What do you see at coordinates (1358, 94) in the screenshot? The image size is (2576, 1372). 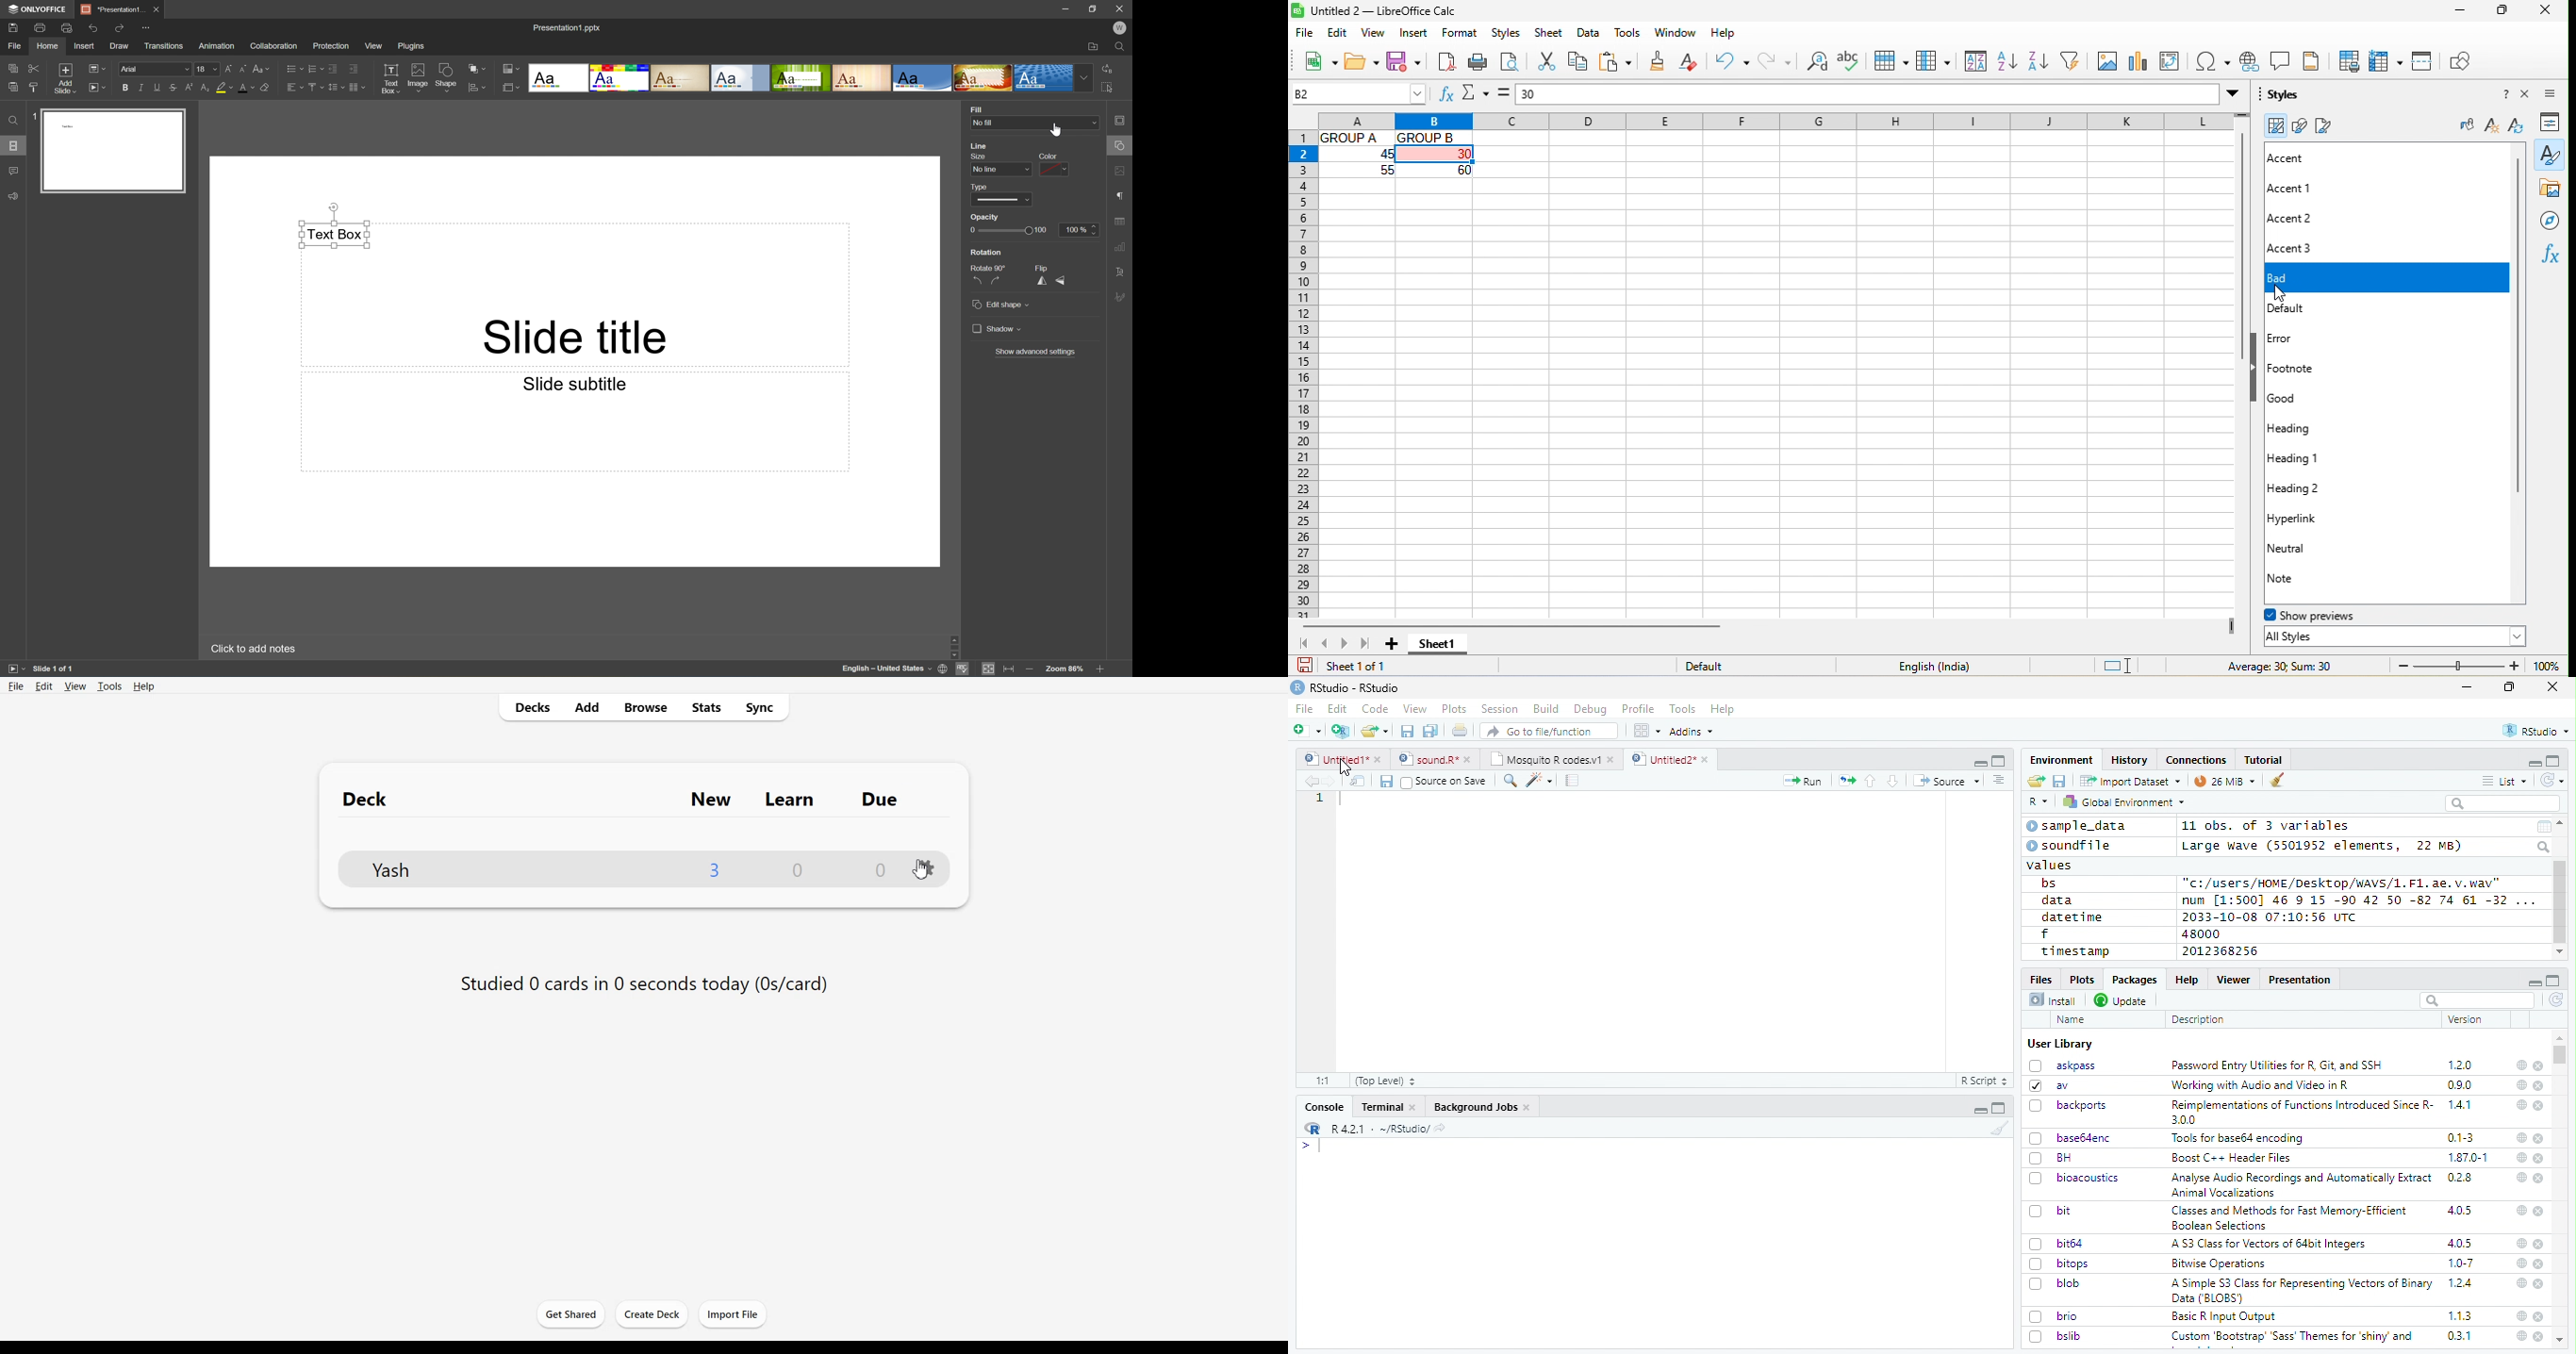 I see `B2 (selected cell number)` at bounding box center [1358, 94].